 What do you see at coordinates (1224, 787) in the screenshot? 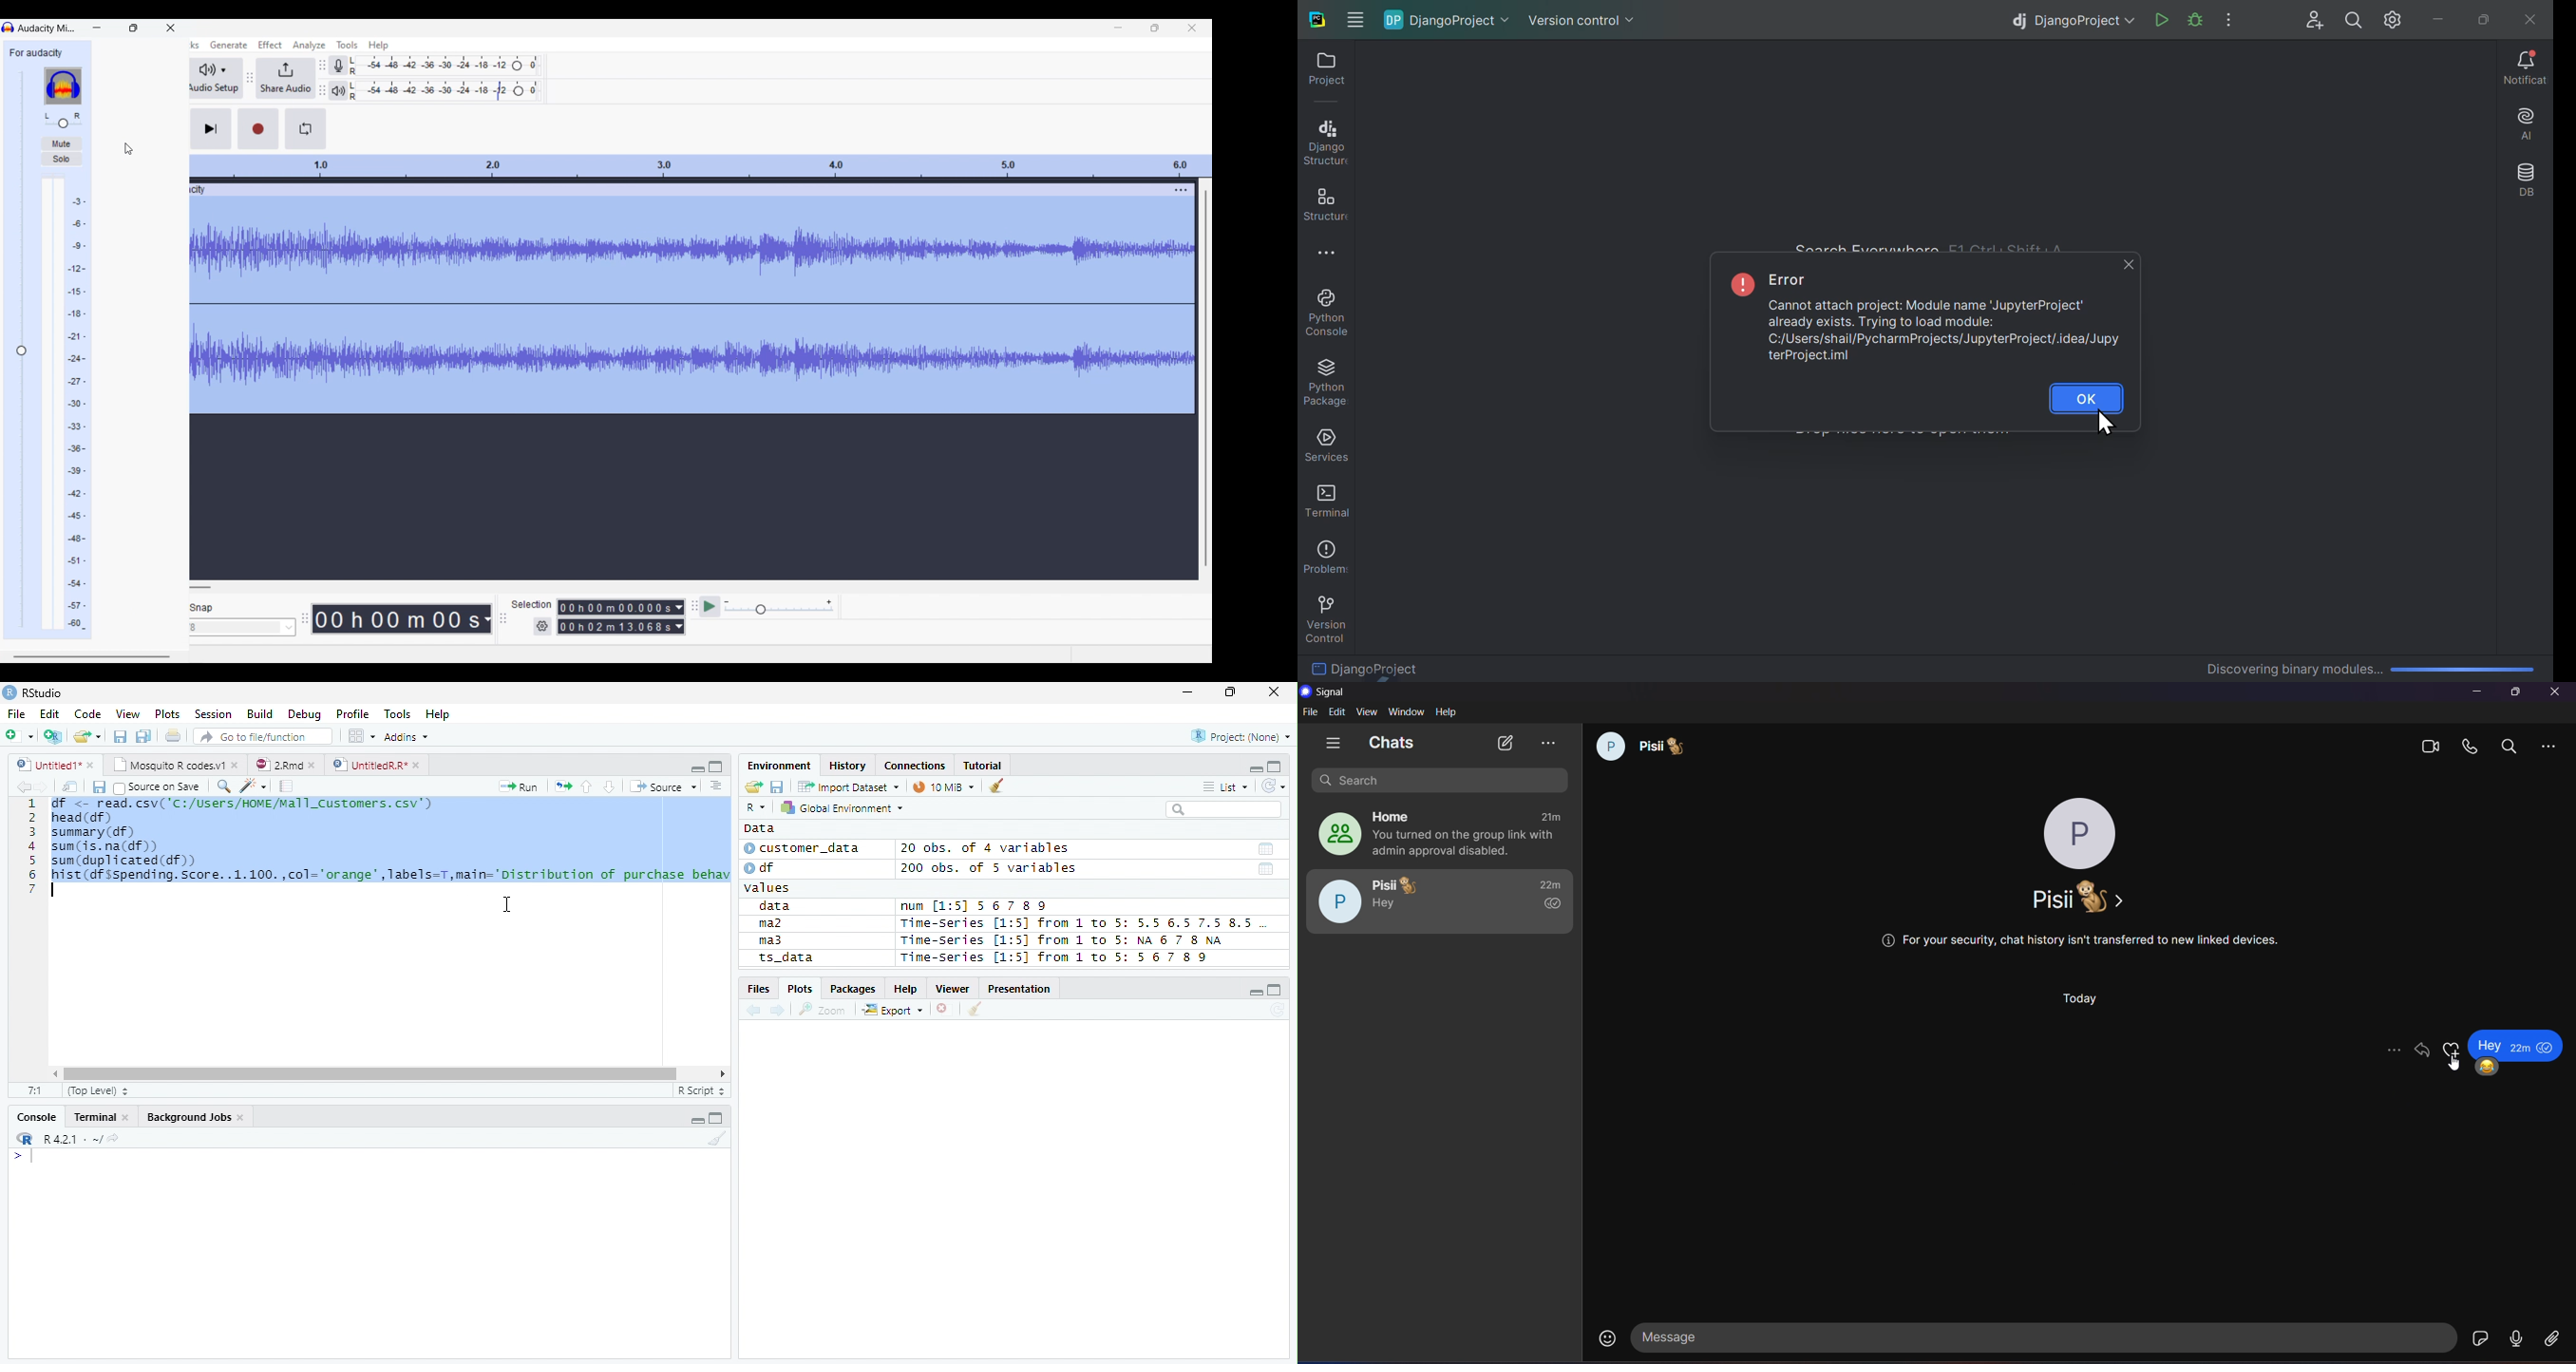
I see `List` at bounding box center [1224, 787].